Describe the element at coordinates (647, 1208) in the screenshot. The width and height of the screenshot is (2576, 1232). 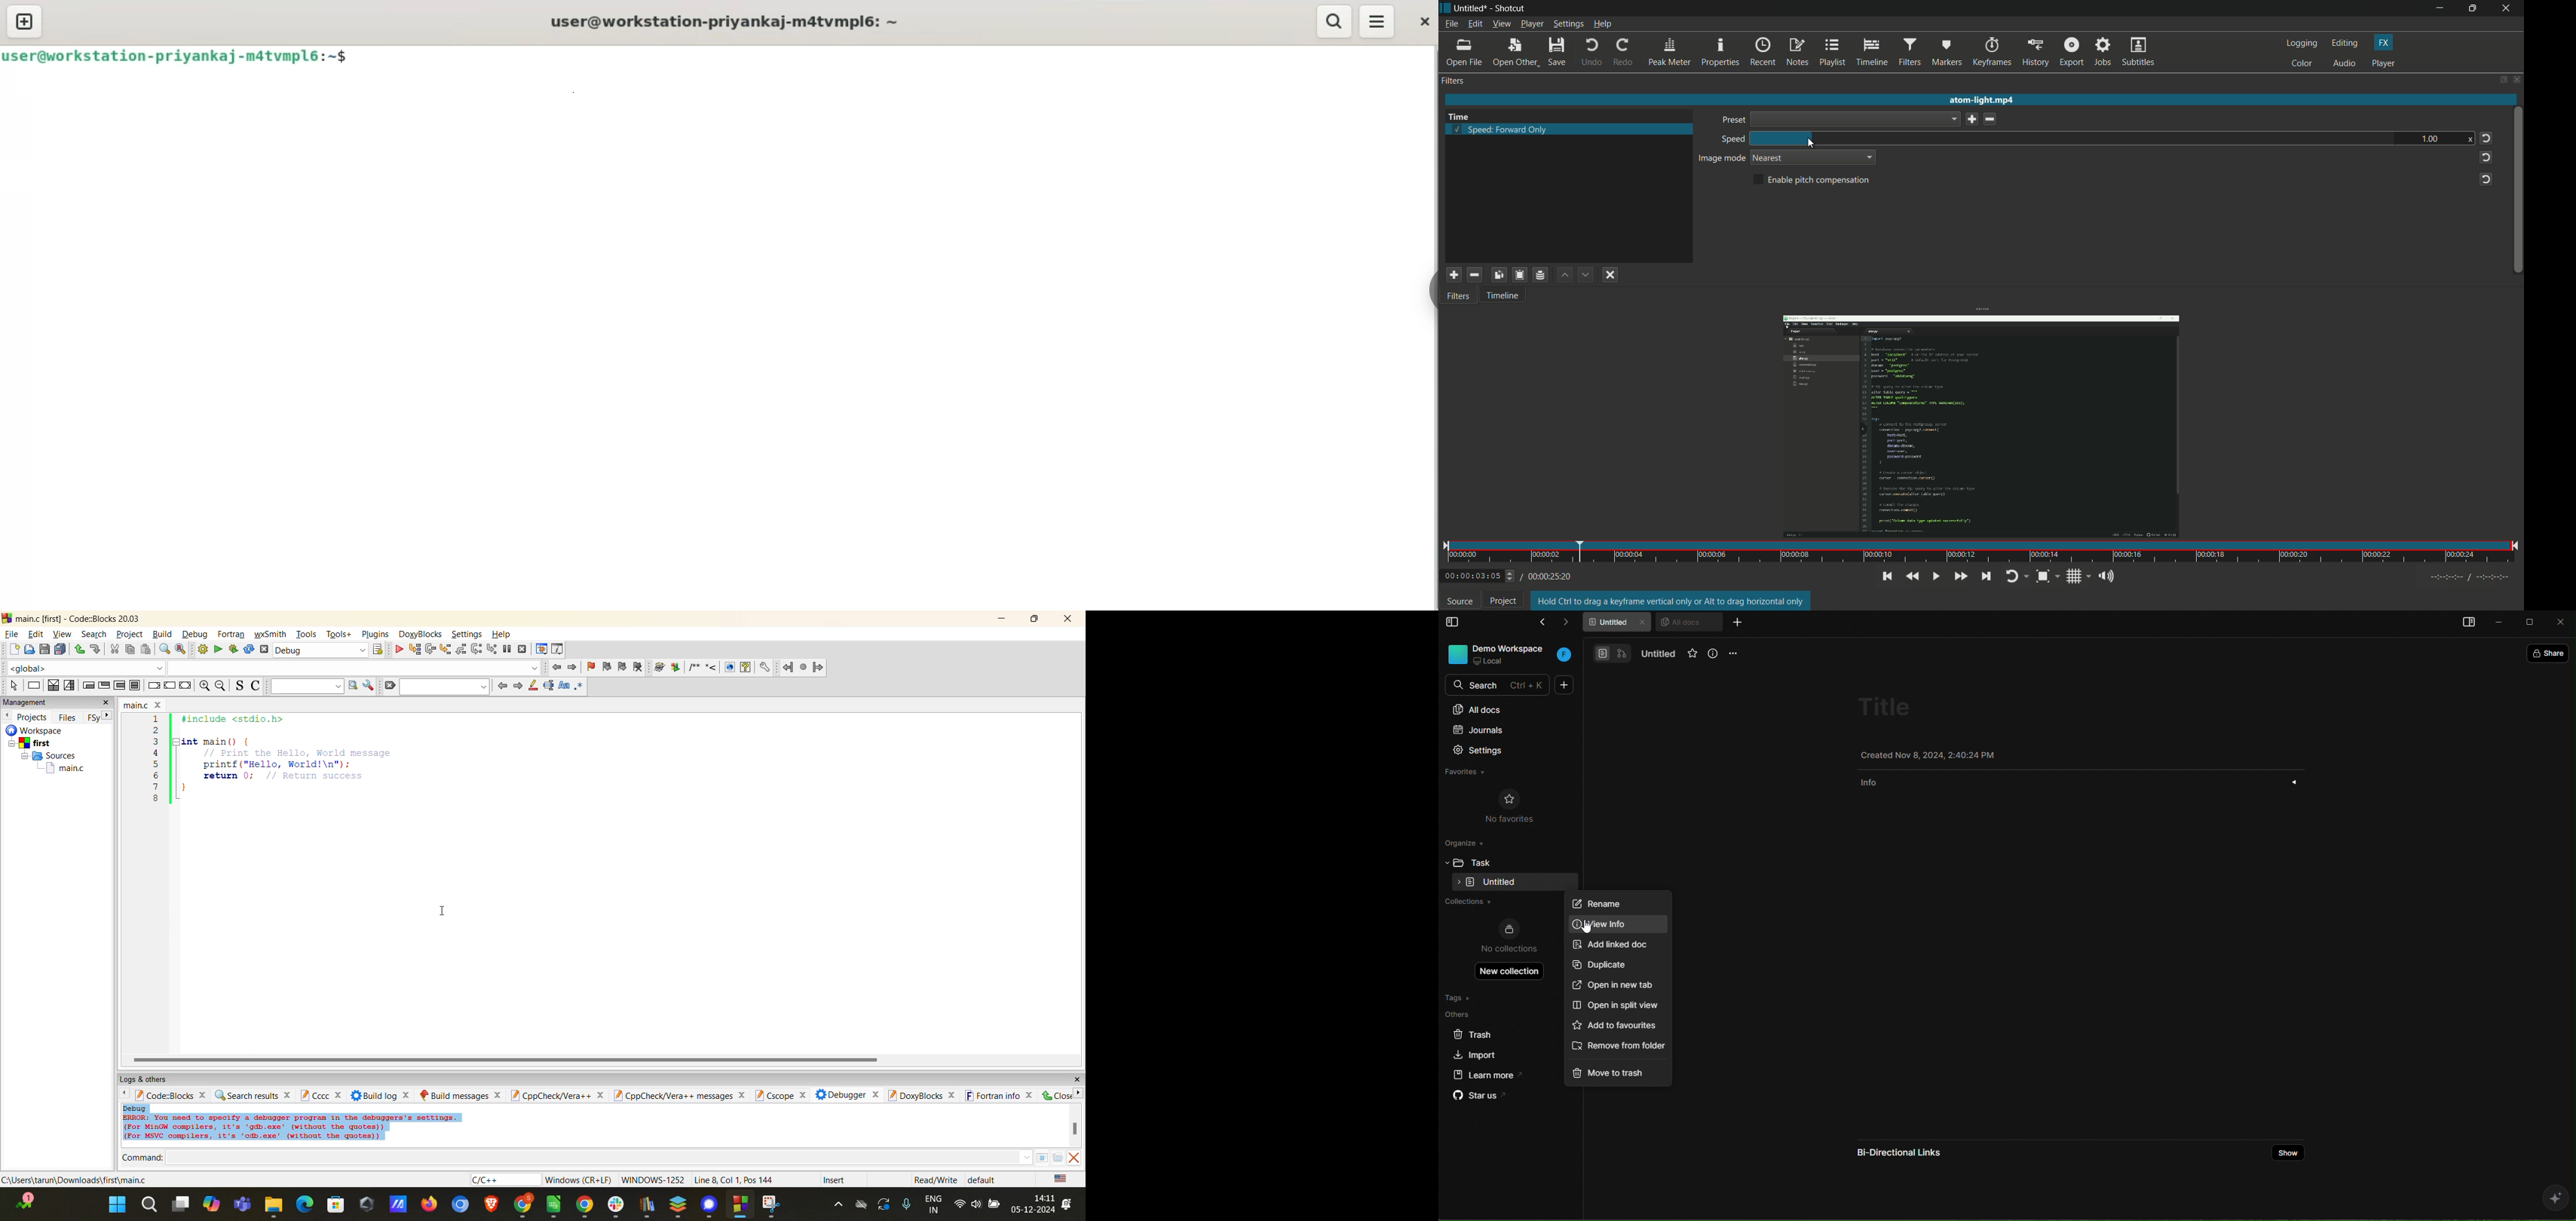
I see `logo` at that location.